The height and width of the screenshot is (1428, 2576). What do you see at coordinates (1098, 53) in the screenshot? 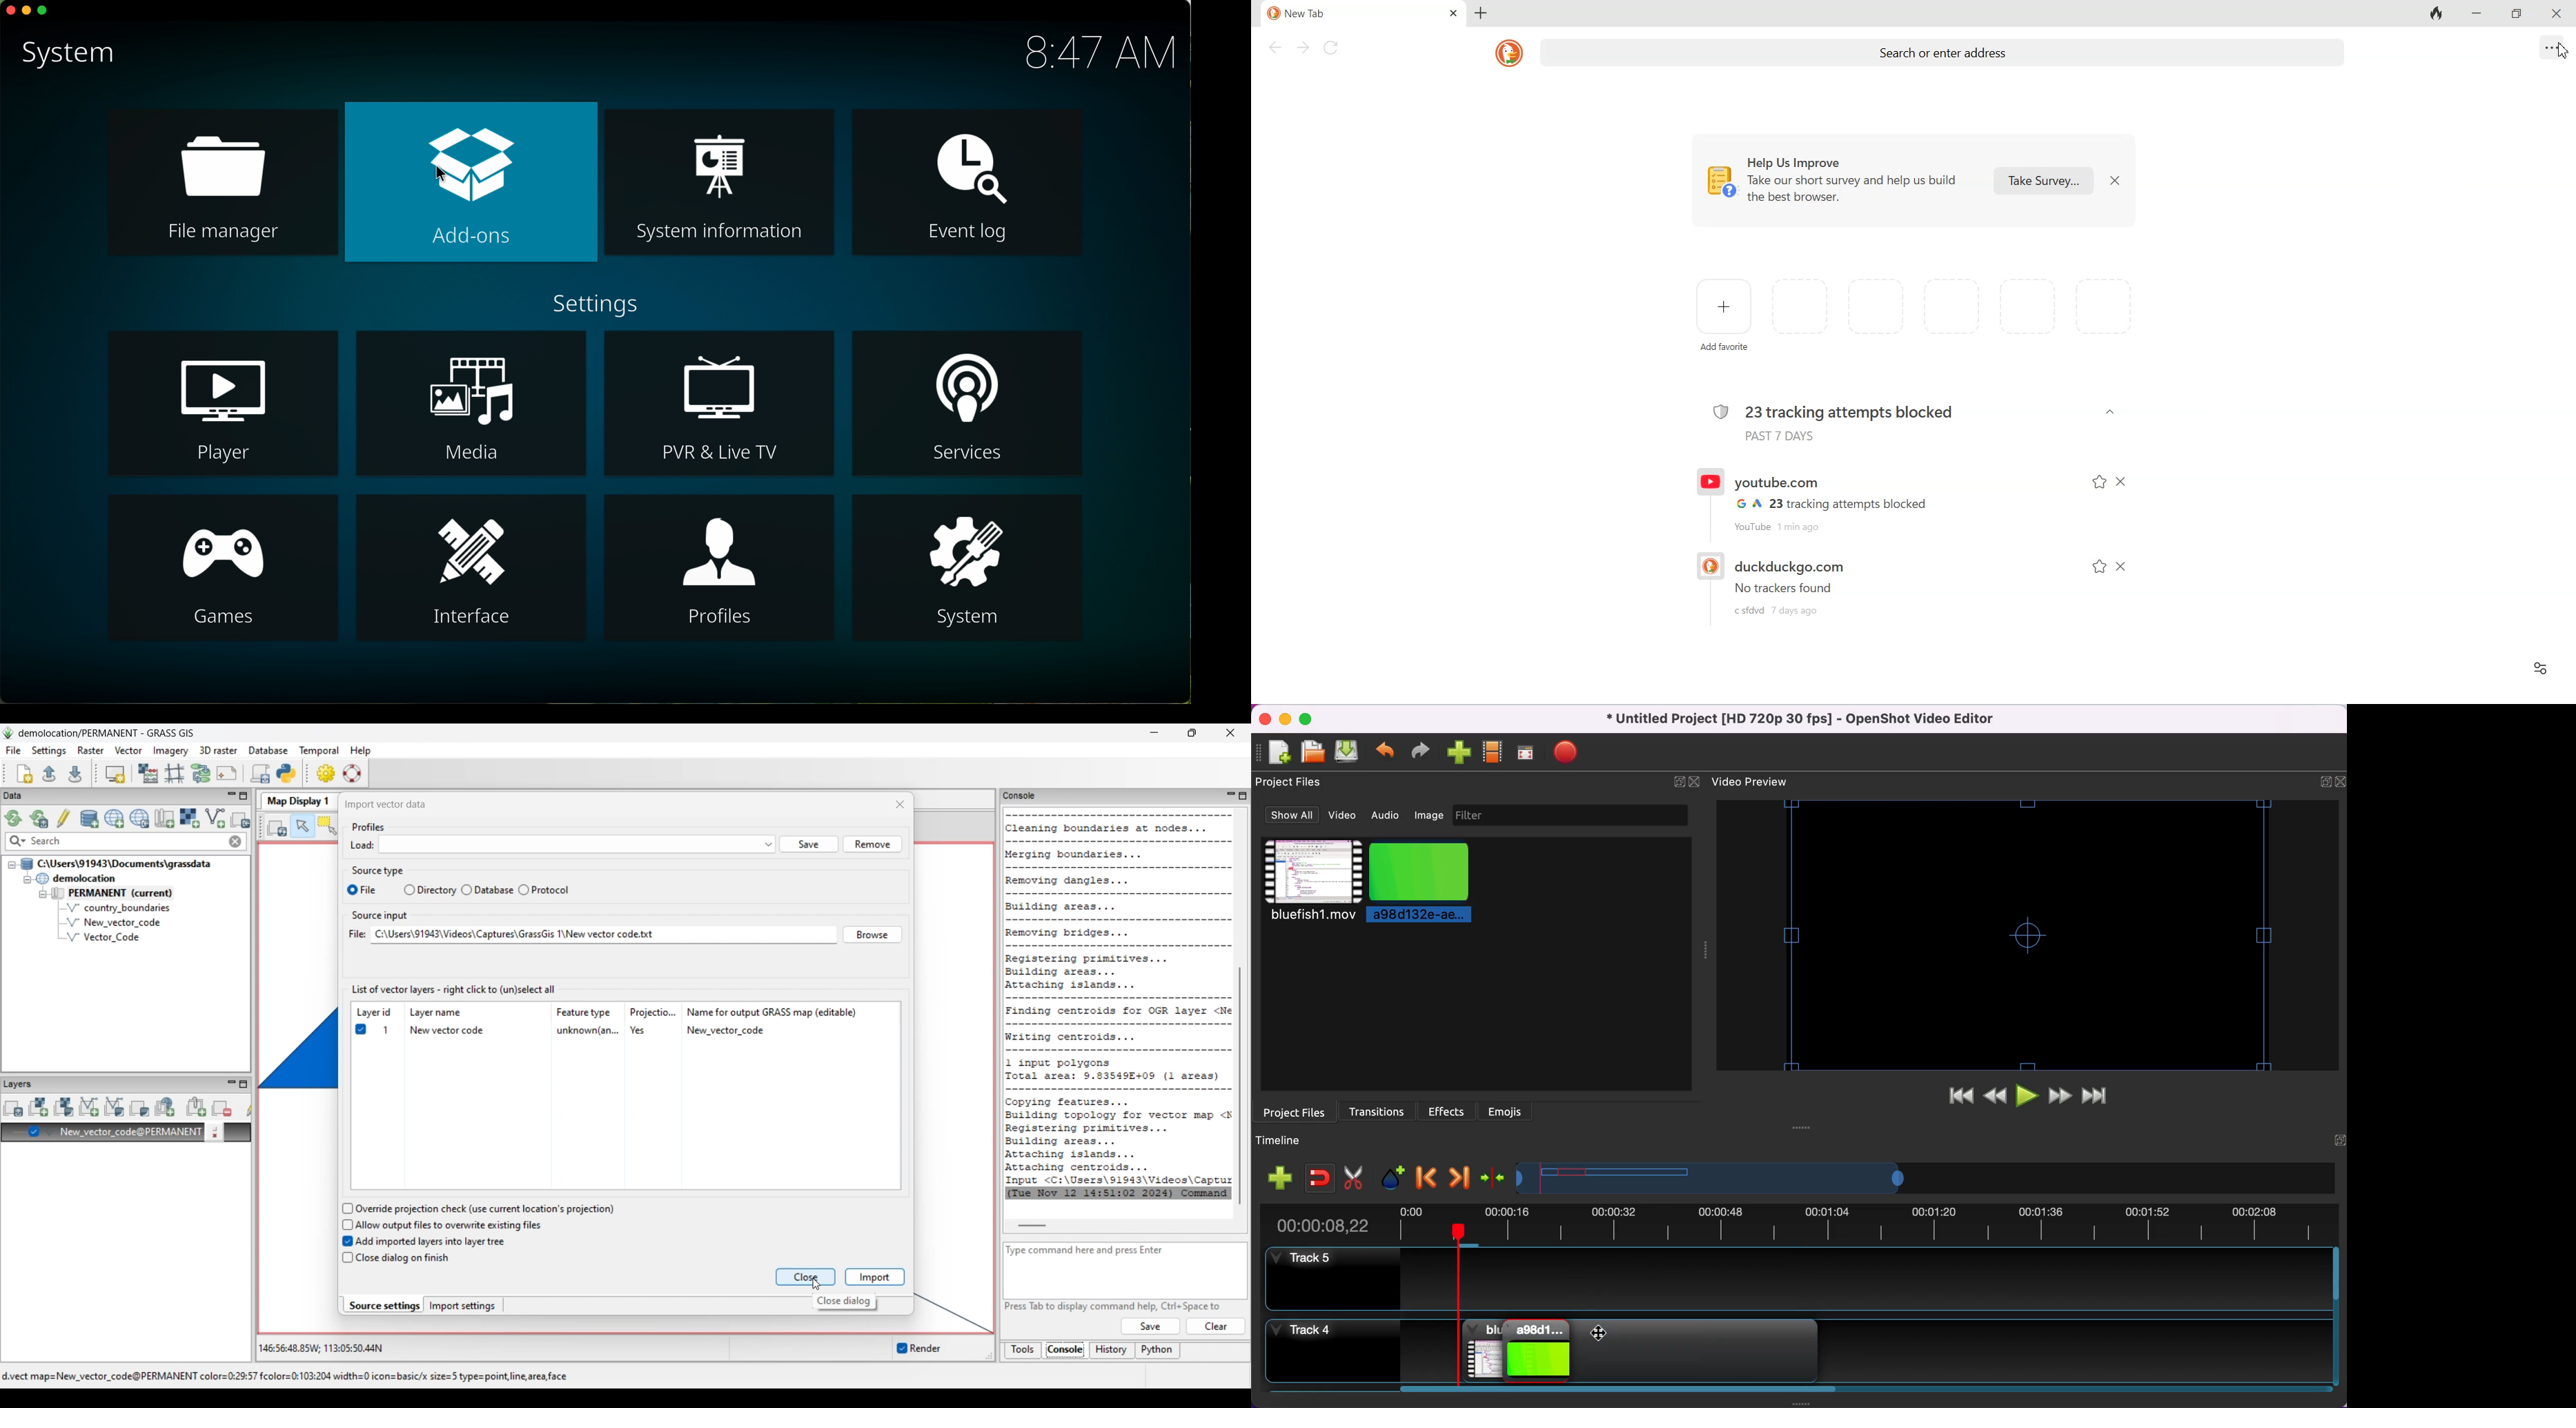
I see `hour` at bounding box center [1098, 53].